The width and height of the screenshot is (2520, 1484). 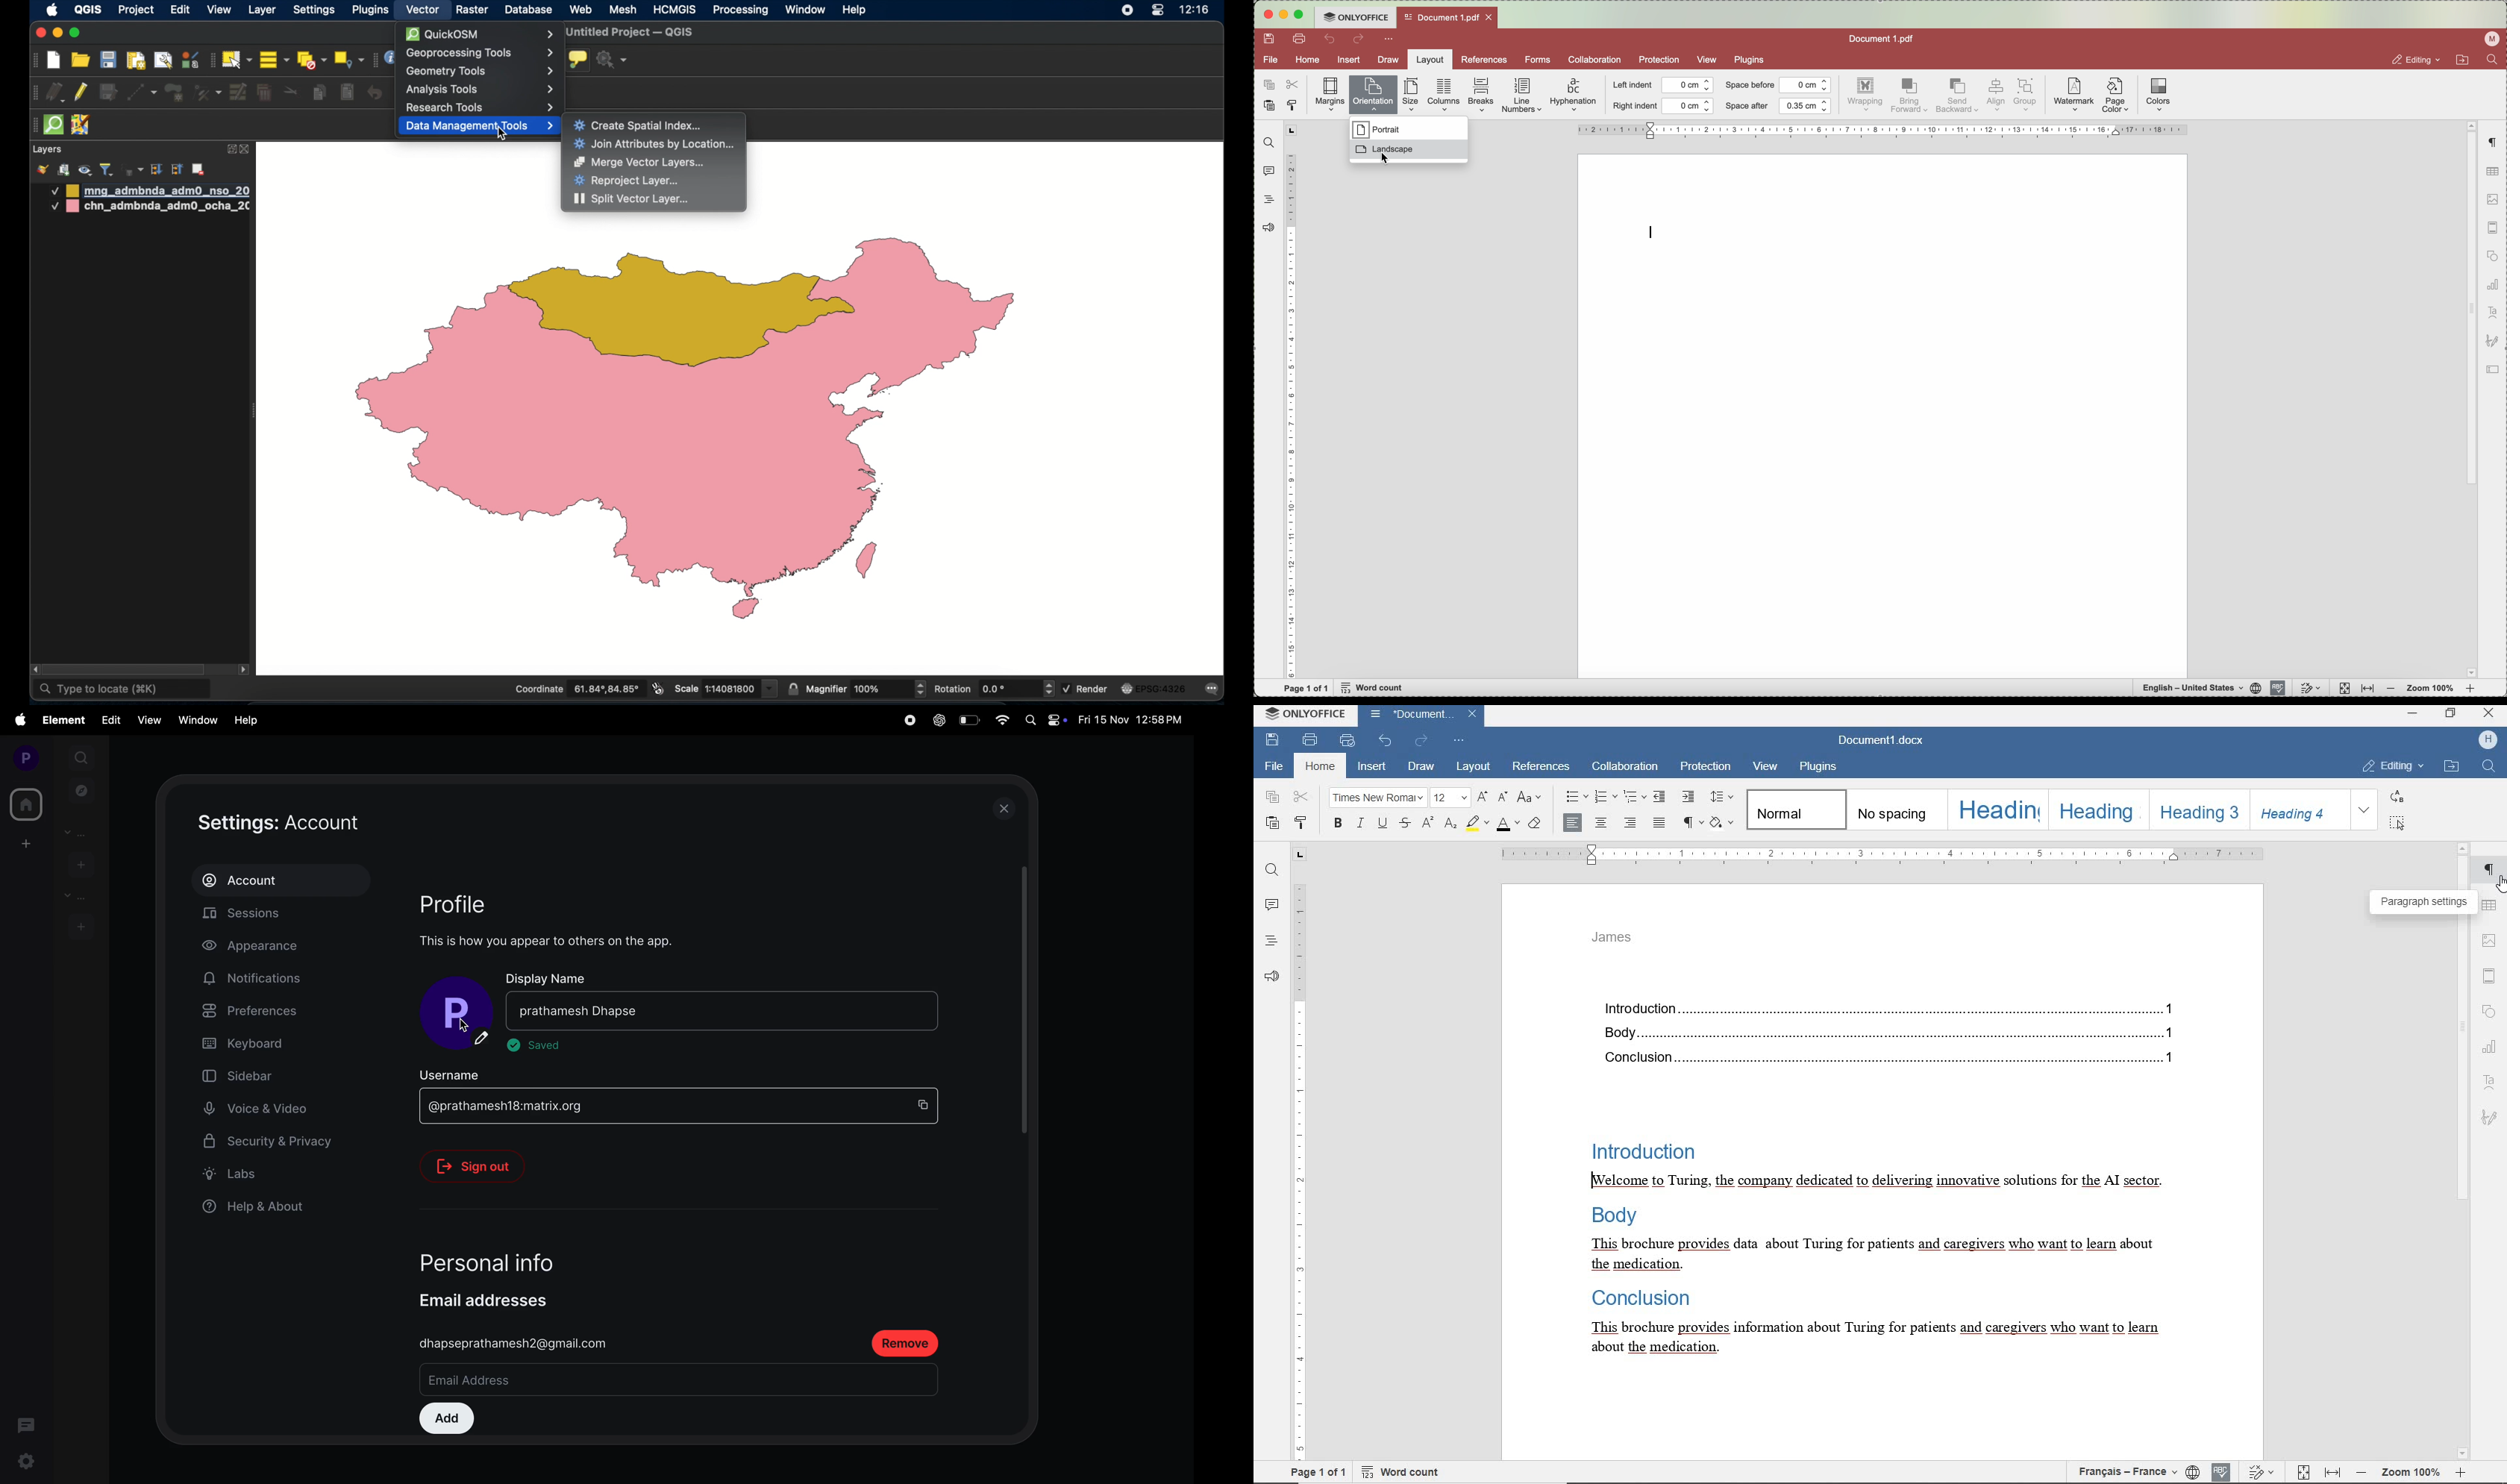 What do you see at coordinates (211, 60) in the screenshot?
I see `selection toolbar` at bounding box center [211, 60].